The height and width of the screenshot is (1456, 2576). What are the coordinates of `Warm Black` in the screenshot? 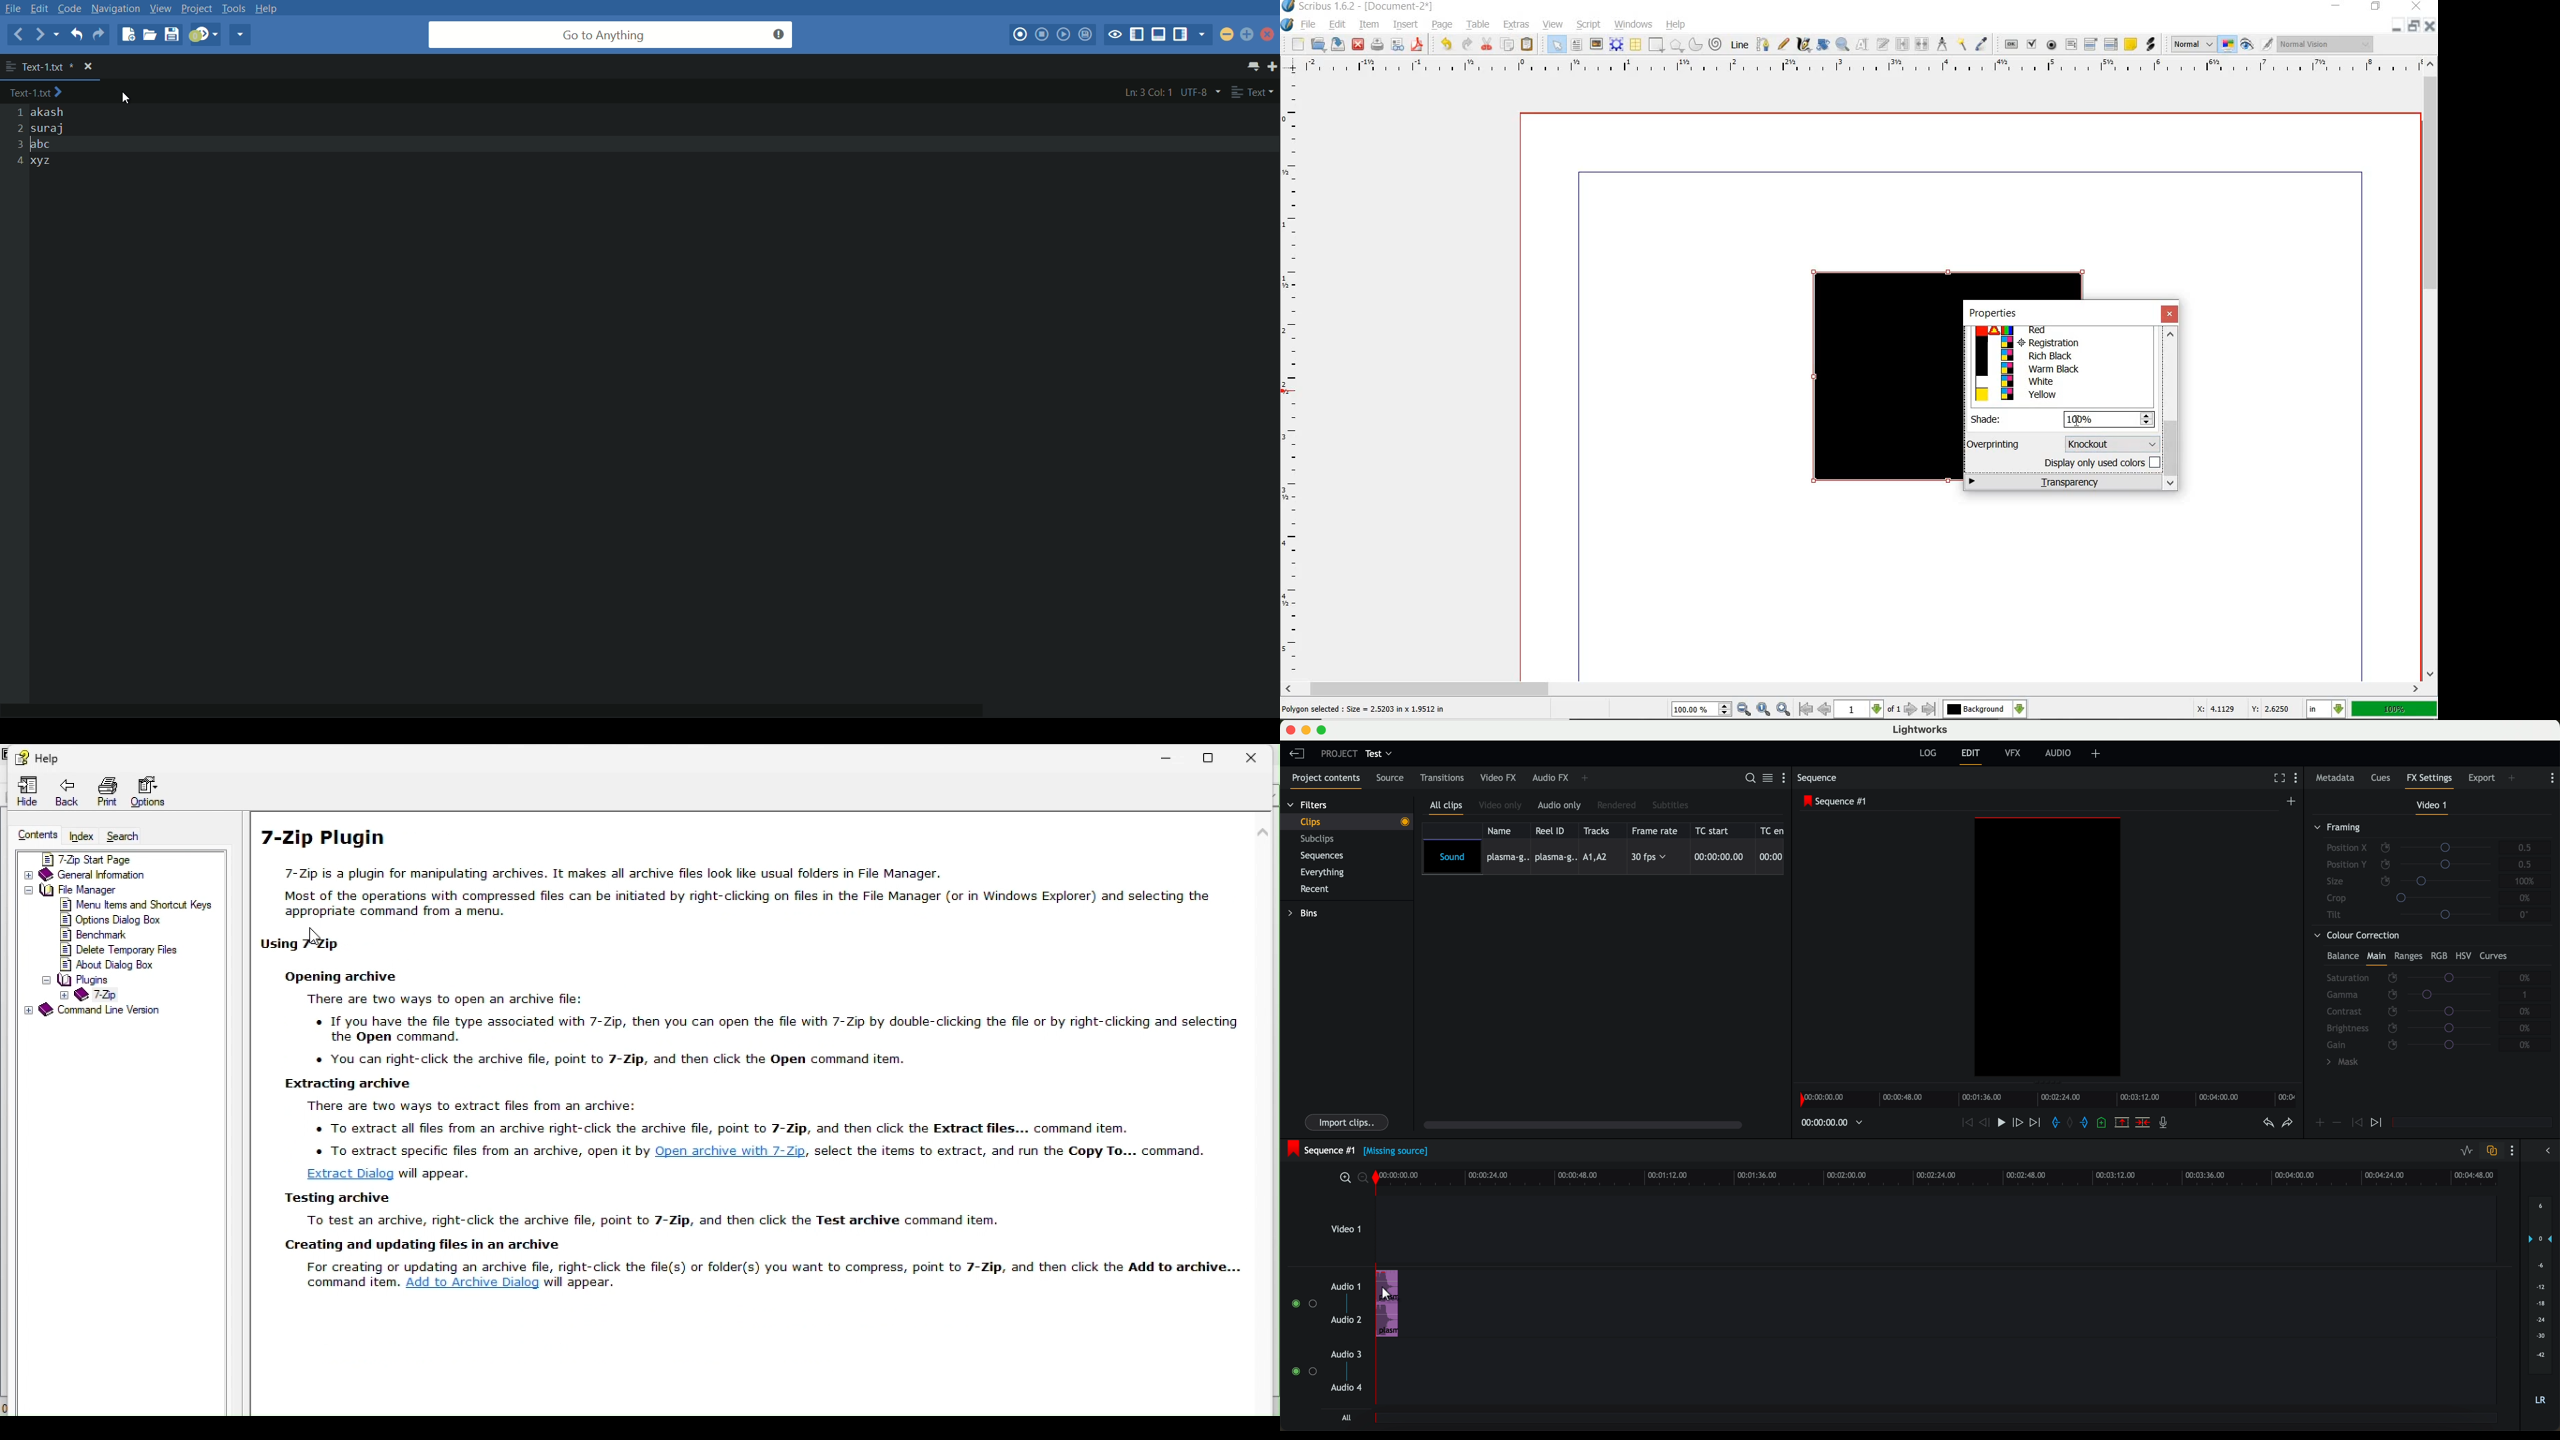 It's located at (2061, 369).